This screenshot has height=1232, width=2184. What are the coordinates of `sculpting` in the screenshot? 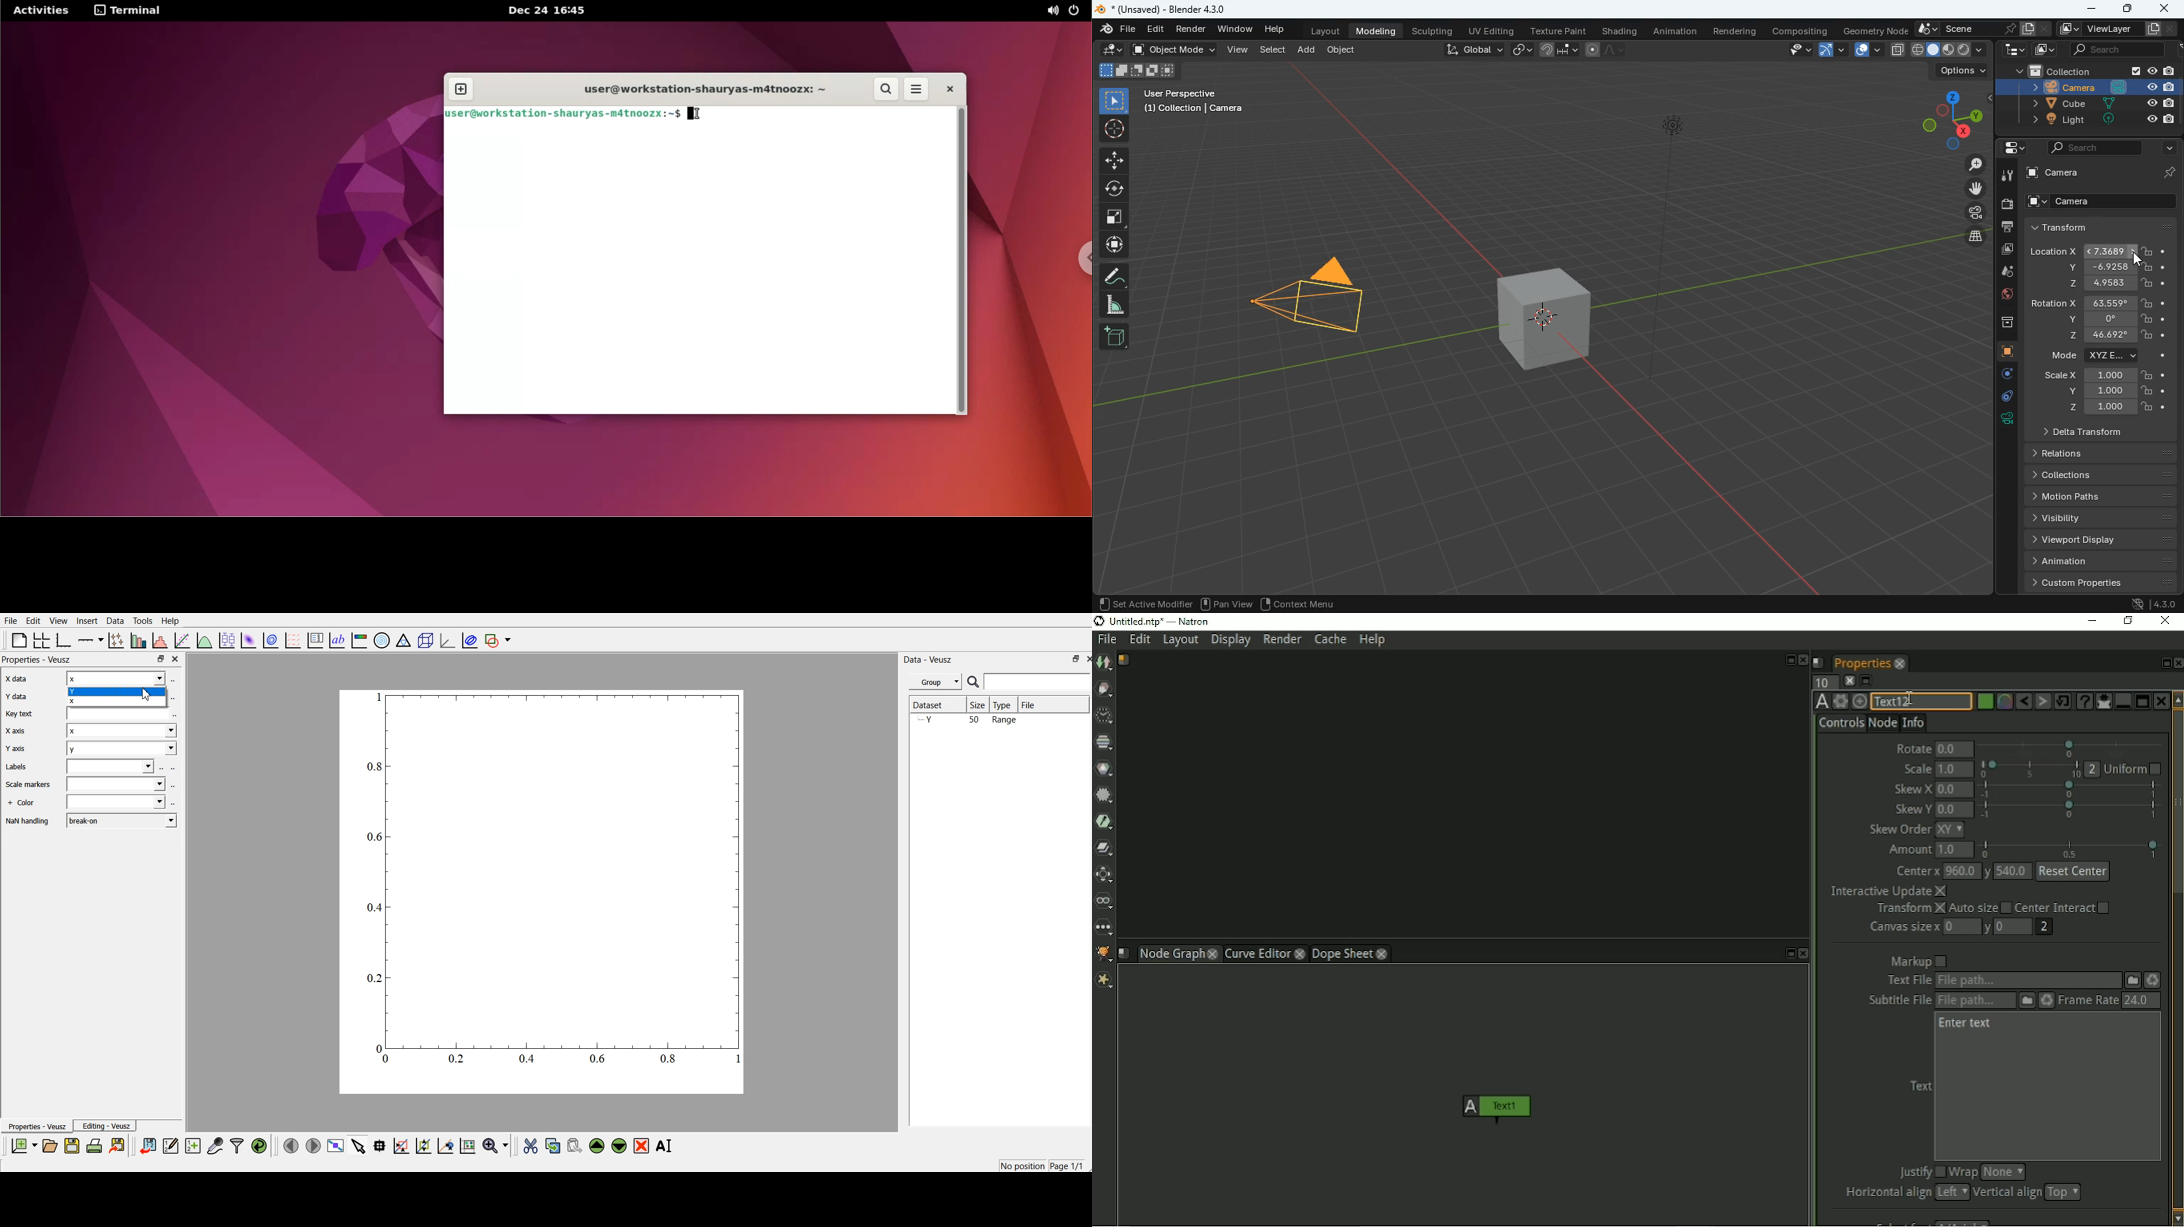 It's located at (1433, 31).